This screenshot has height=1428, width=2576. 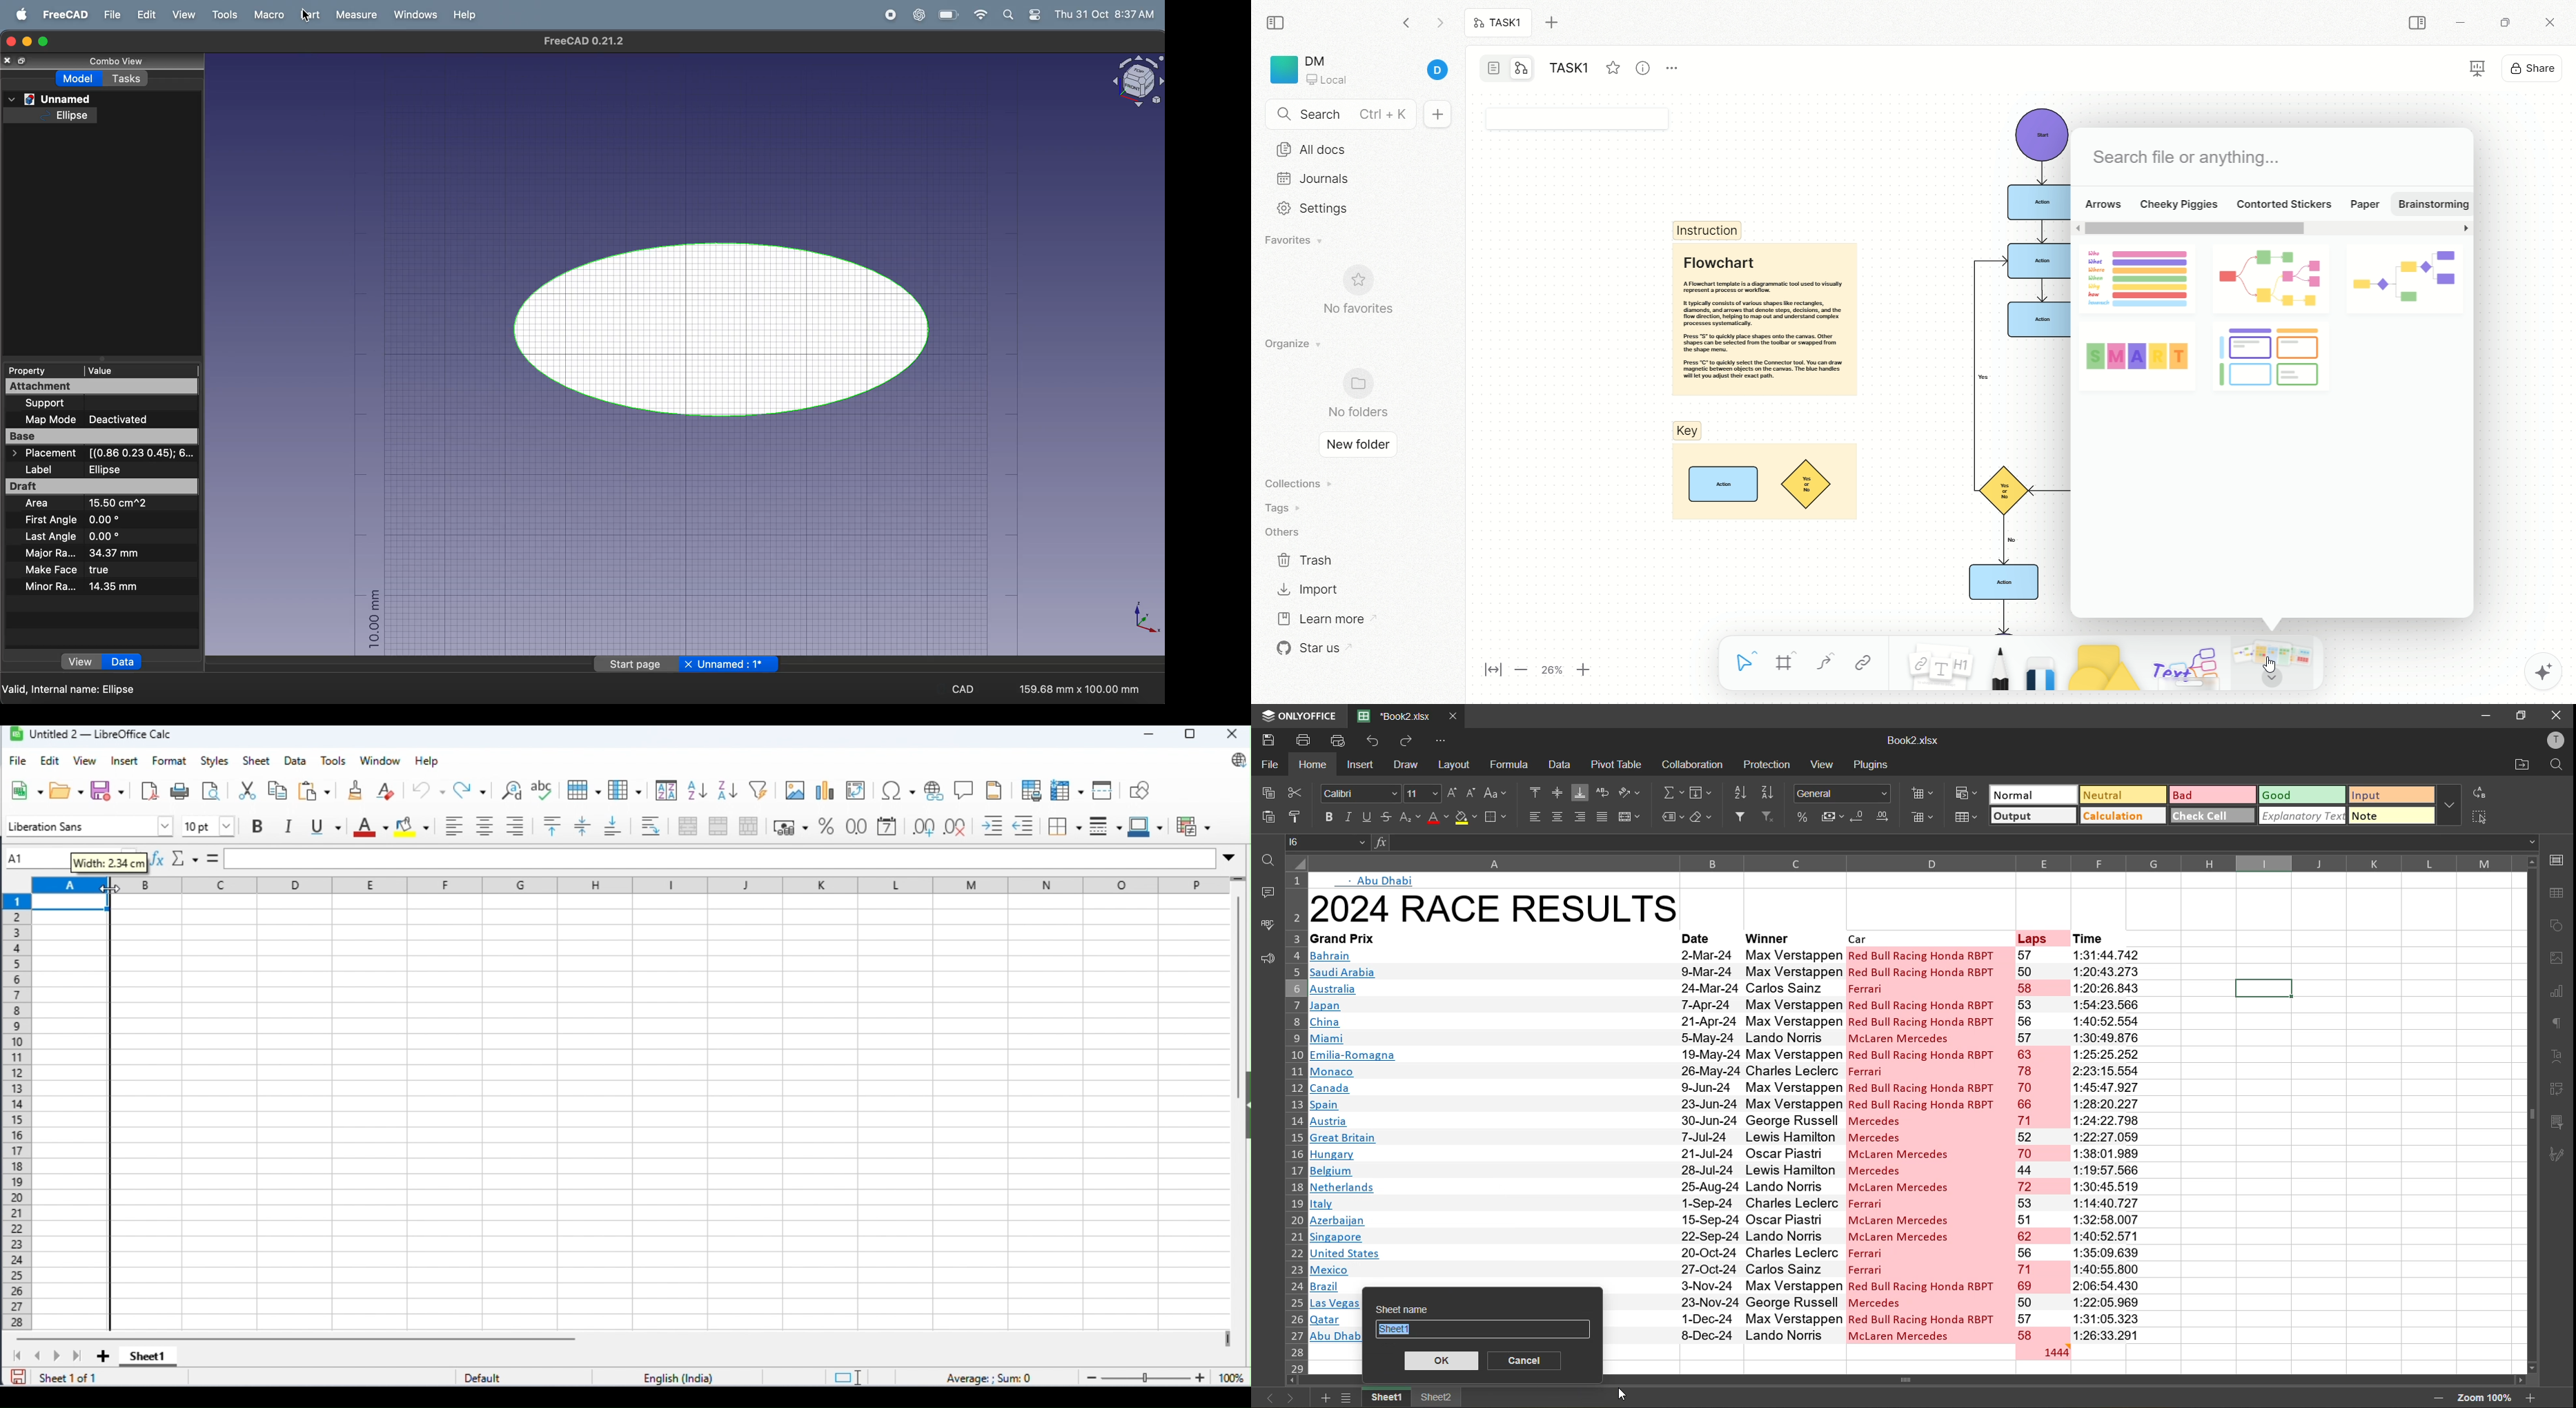 What do you see at coordinates (1266, 1398) in the screenshot?
I see `previous` at bounding box center [1266, 1398].